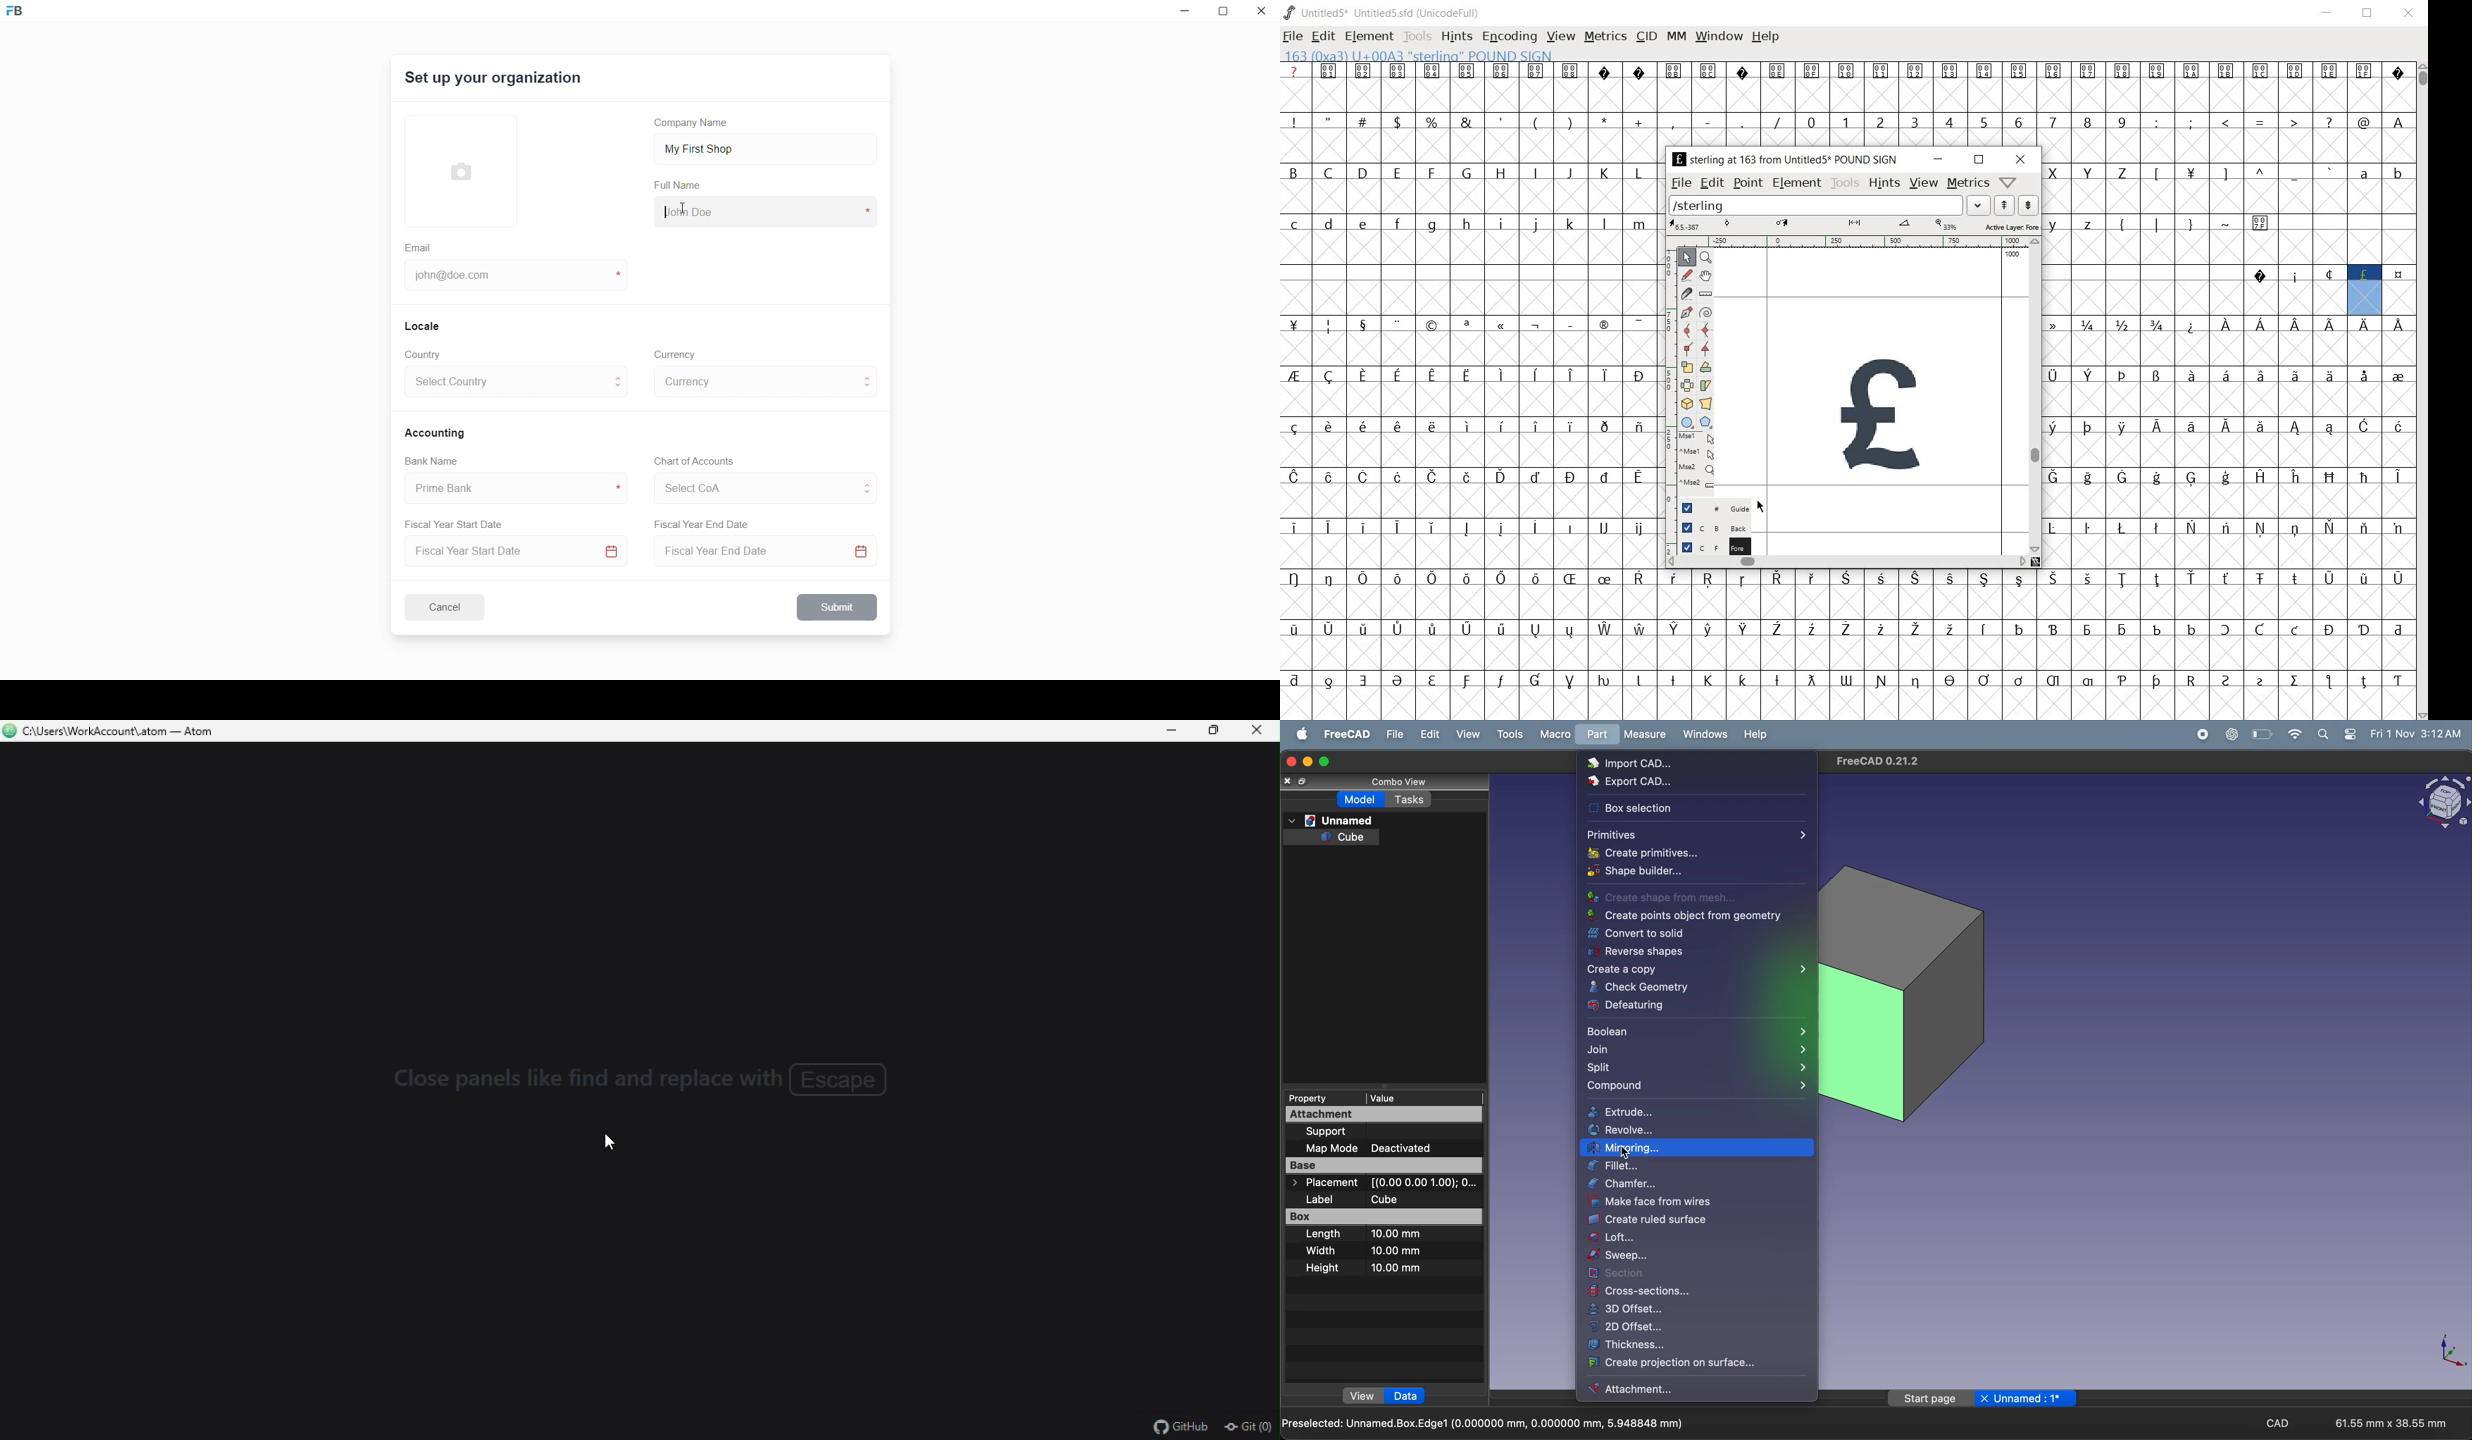 This screenshot has height=1456, width=2492. I want to click on Symbol, so click(1432, 681).